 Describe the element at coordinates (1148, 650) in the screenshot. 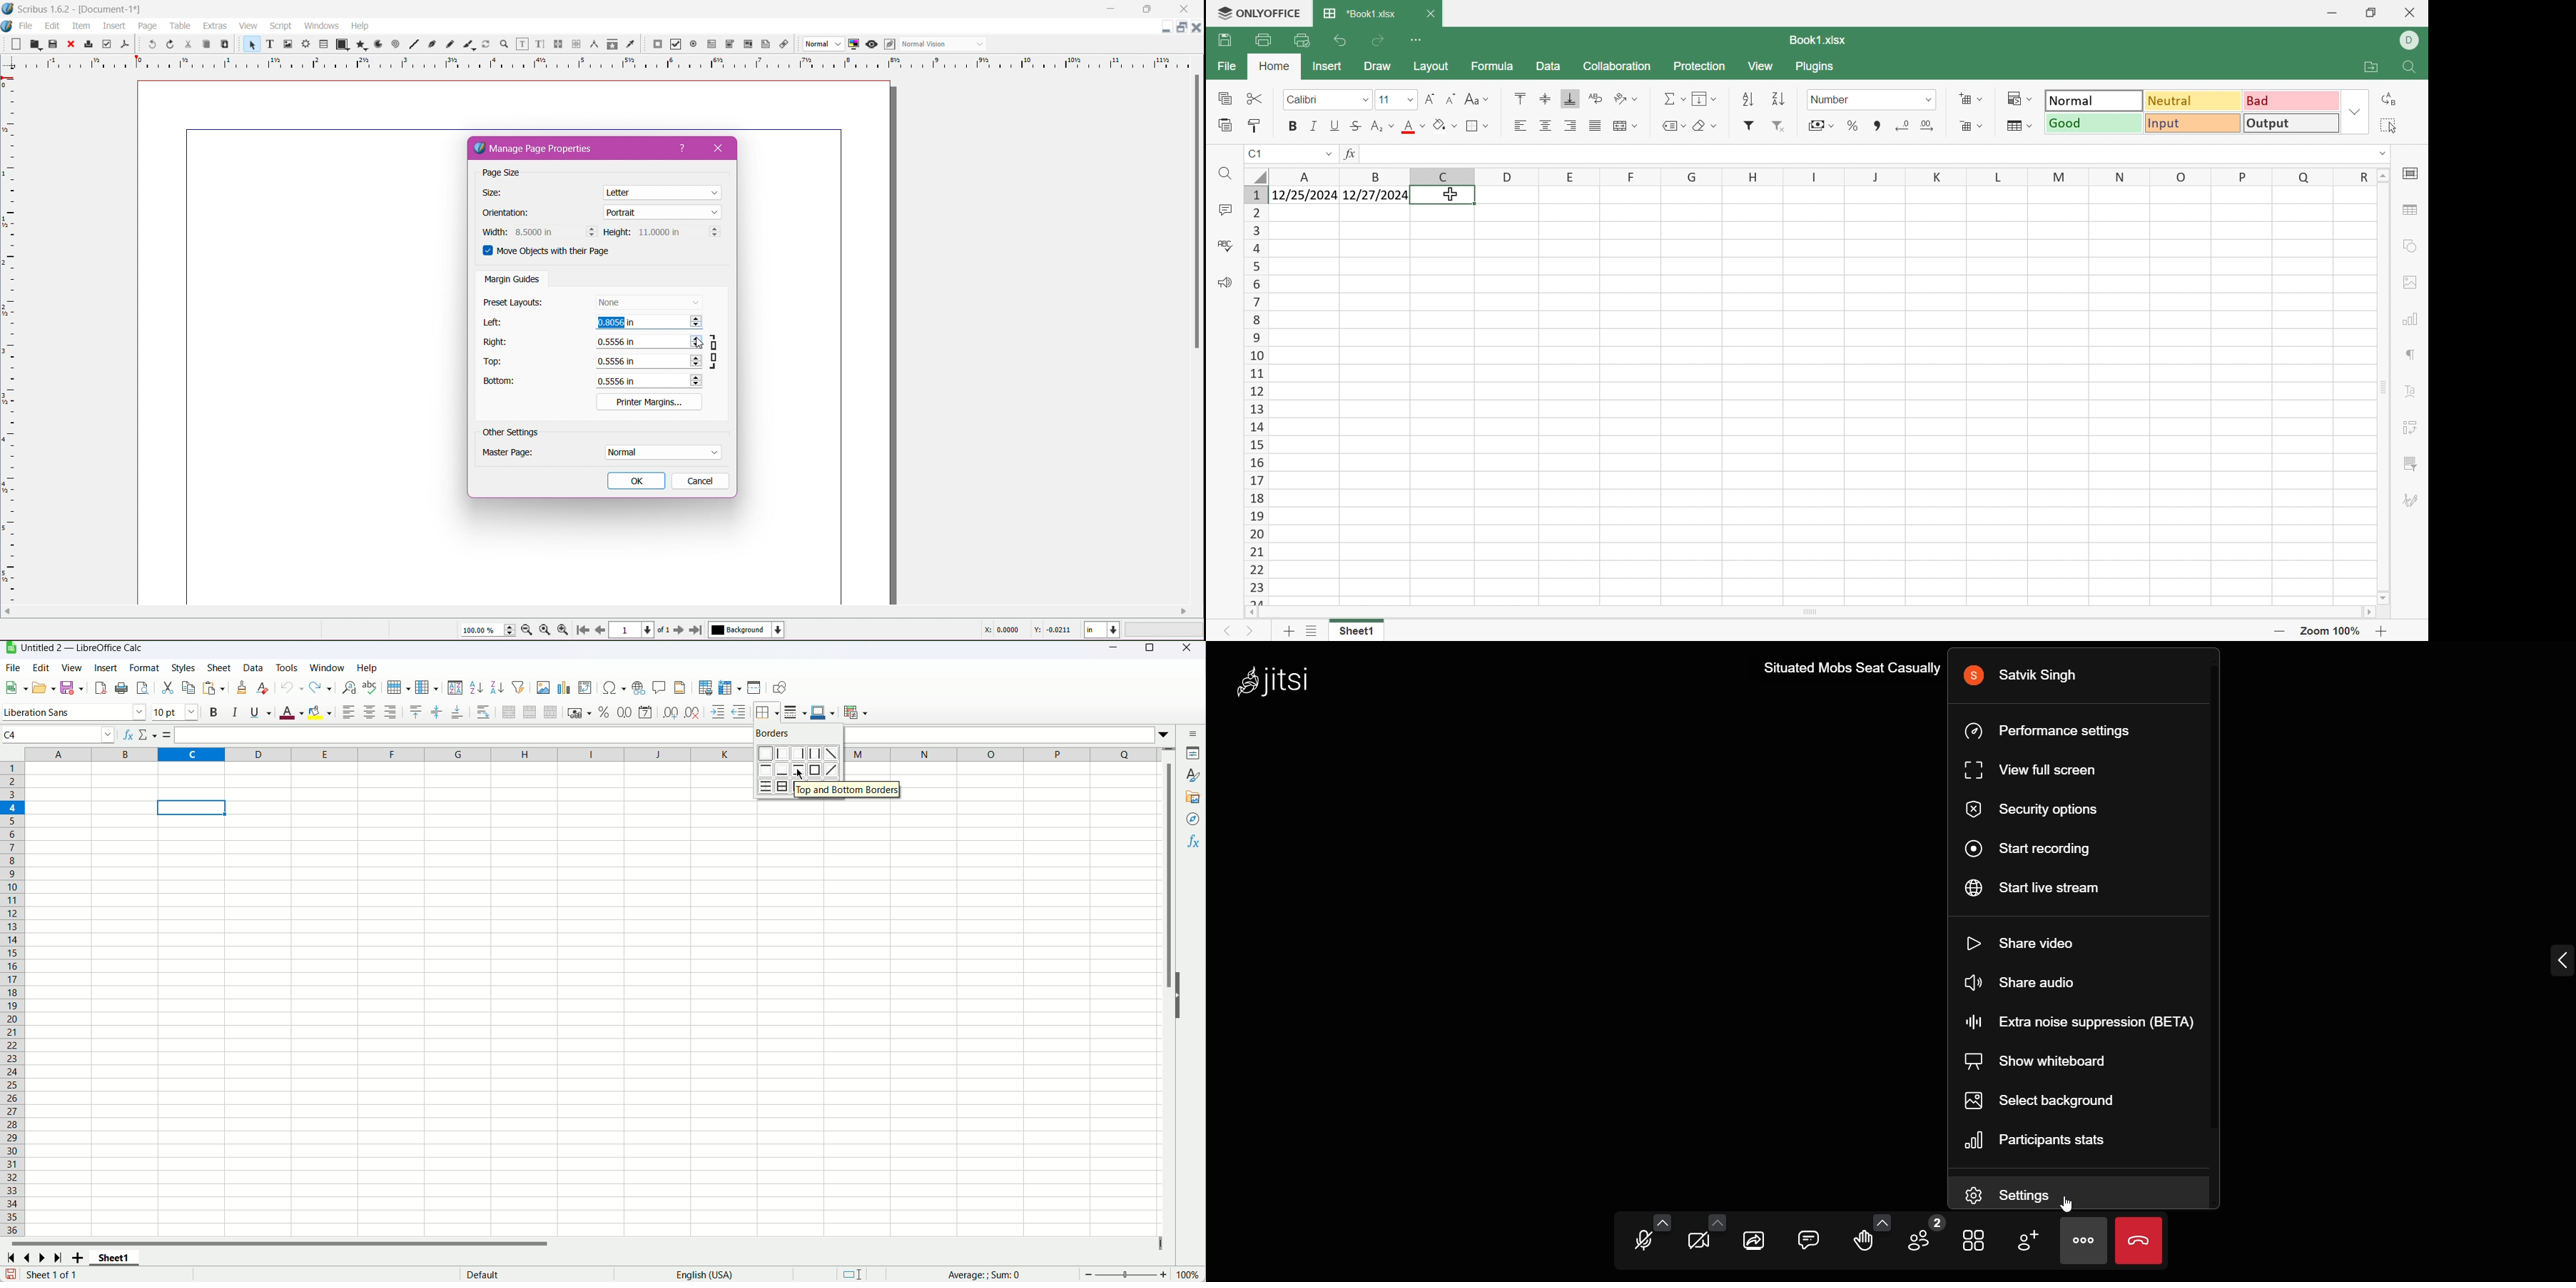

I see `Maximize` at that location.